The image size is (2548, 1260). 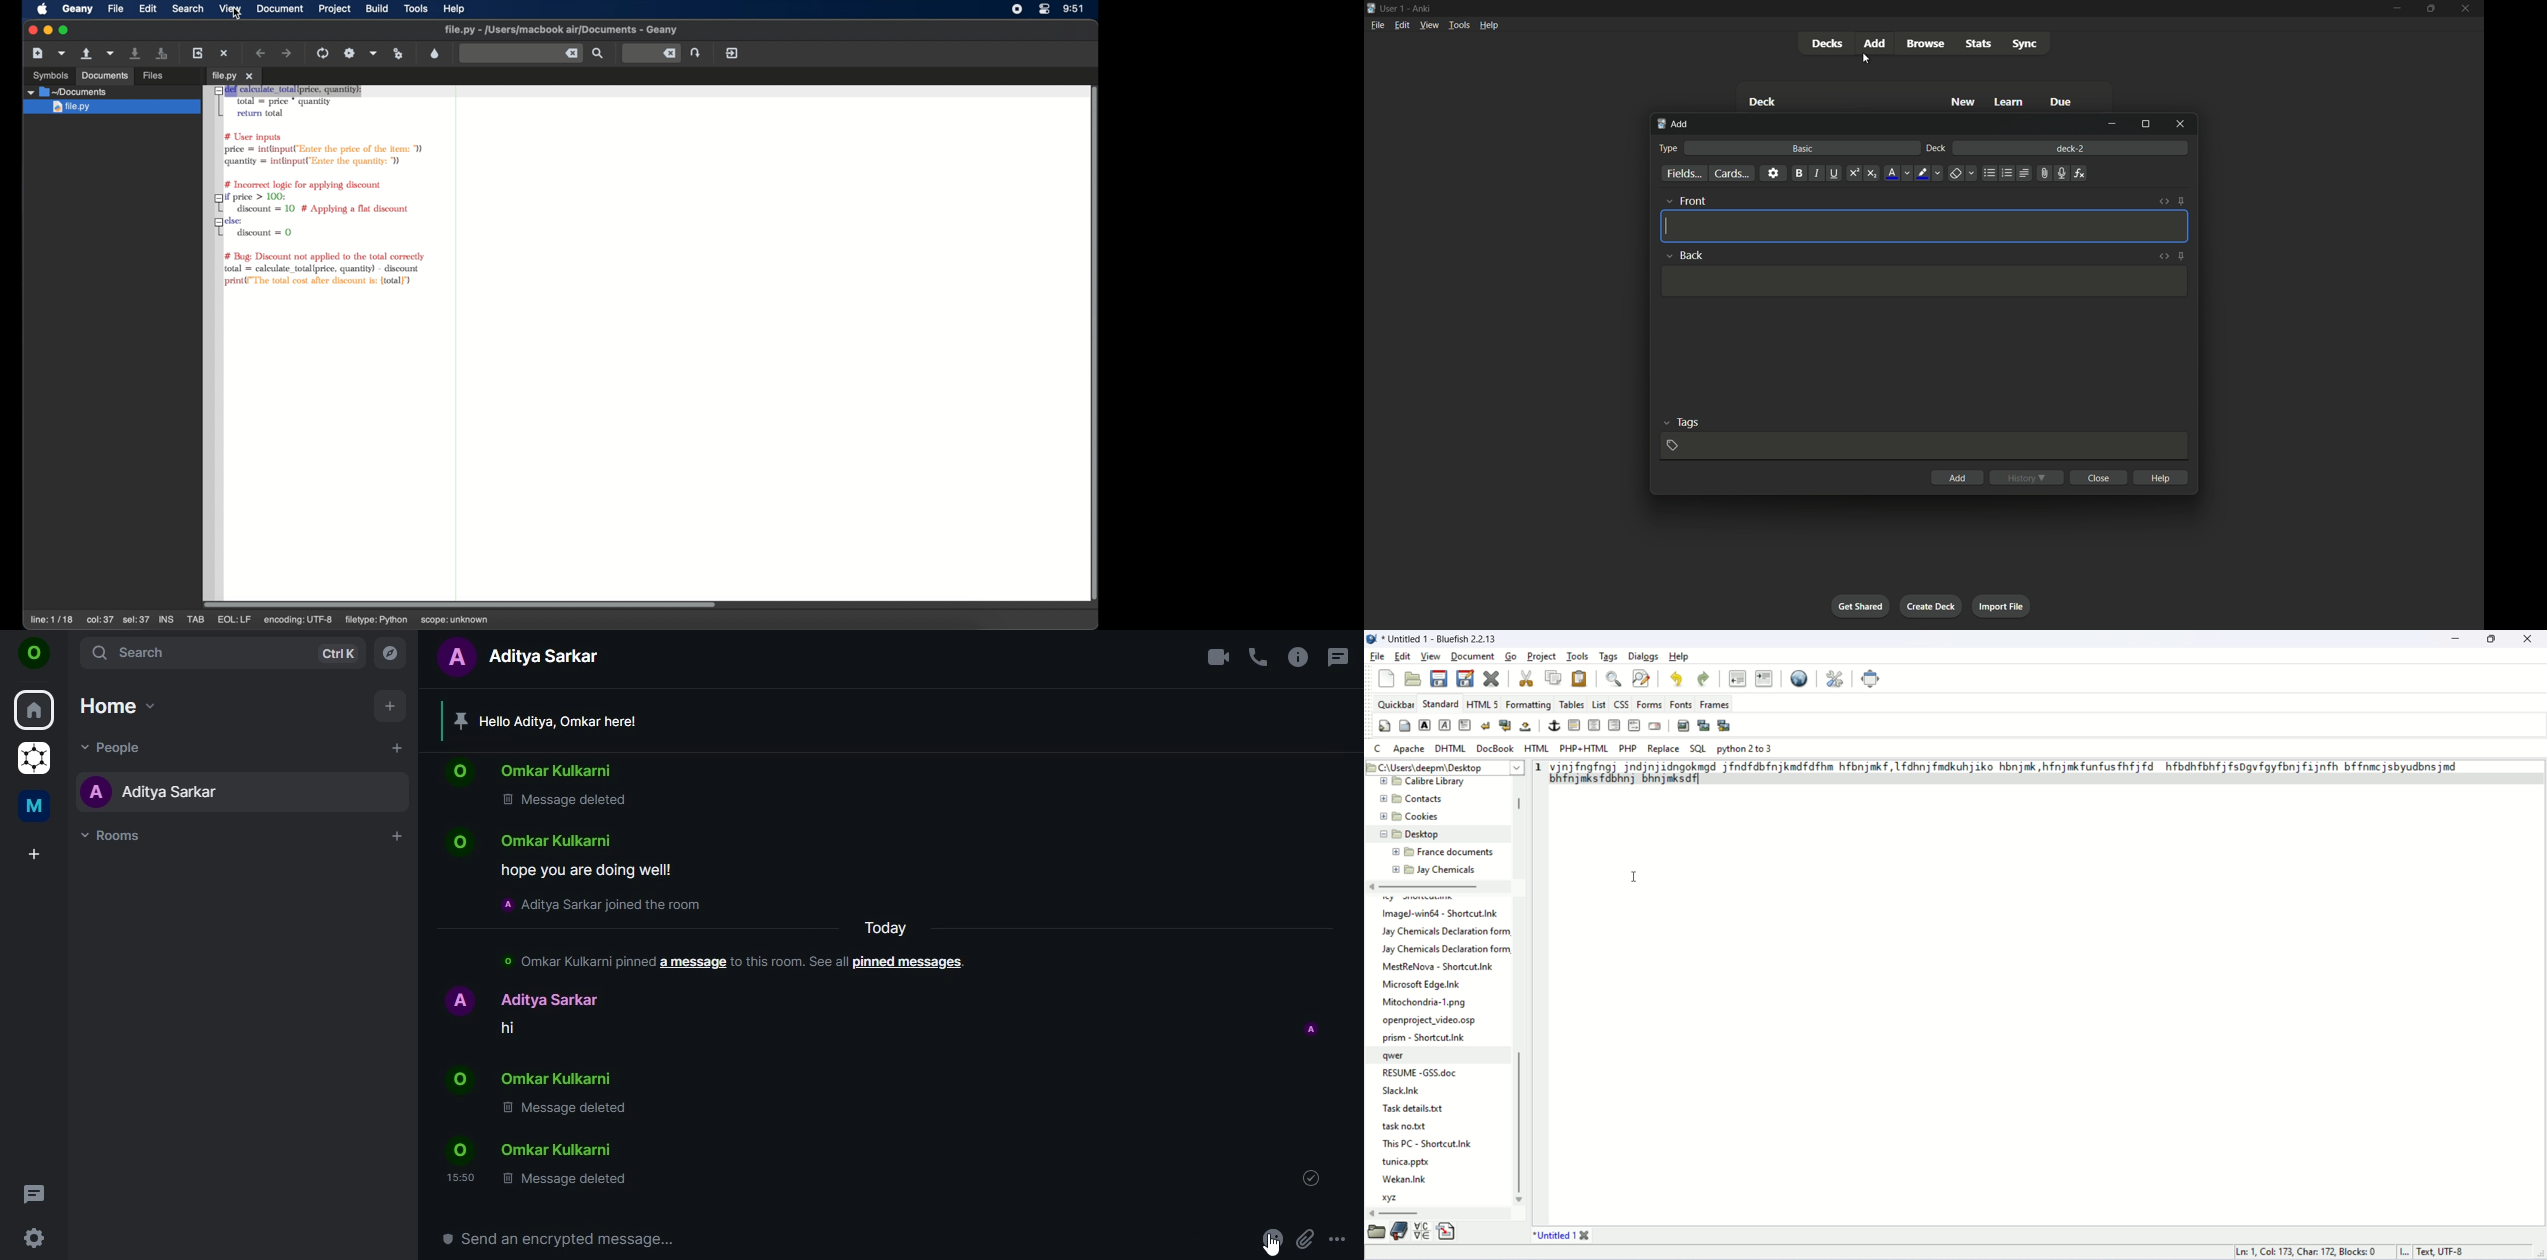 I want to click on text, so click(x=524, y=658).